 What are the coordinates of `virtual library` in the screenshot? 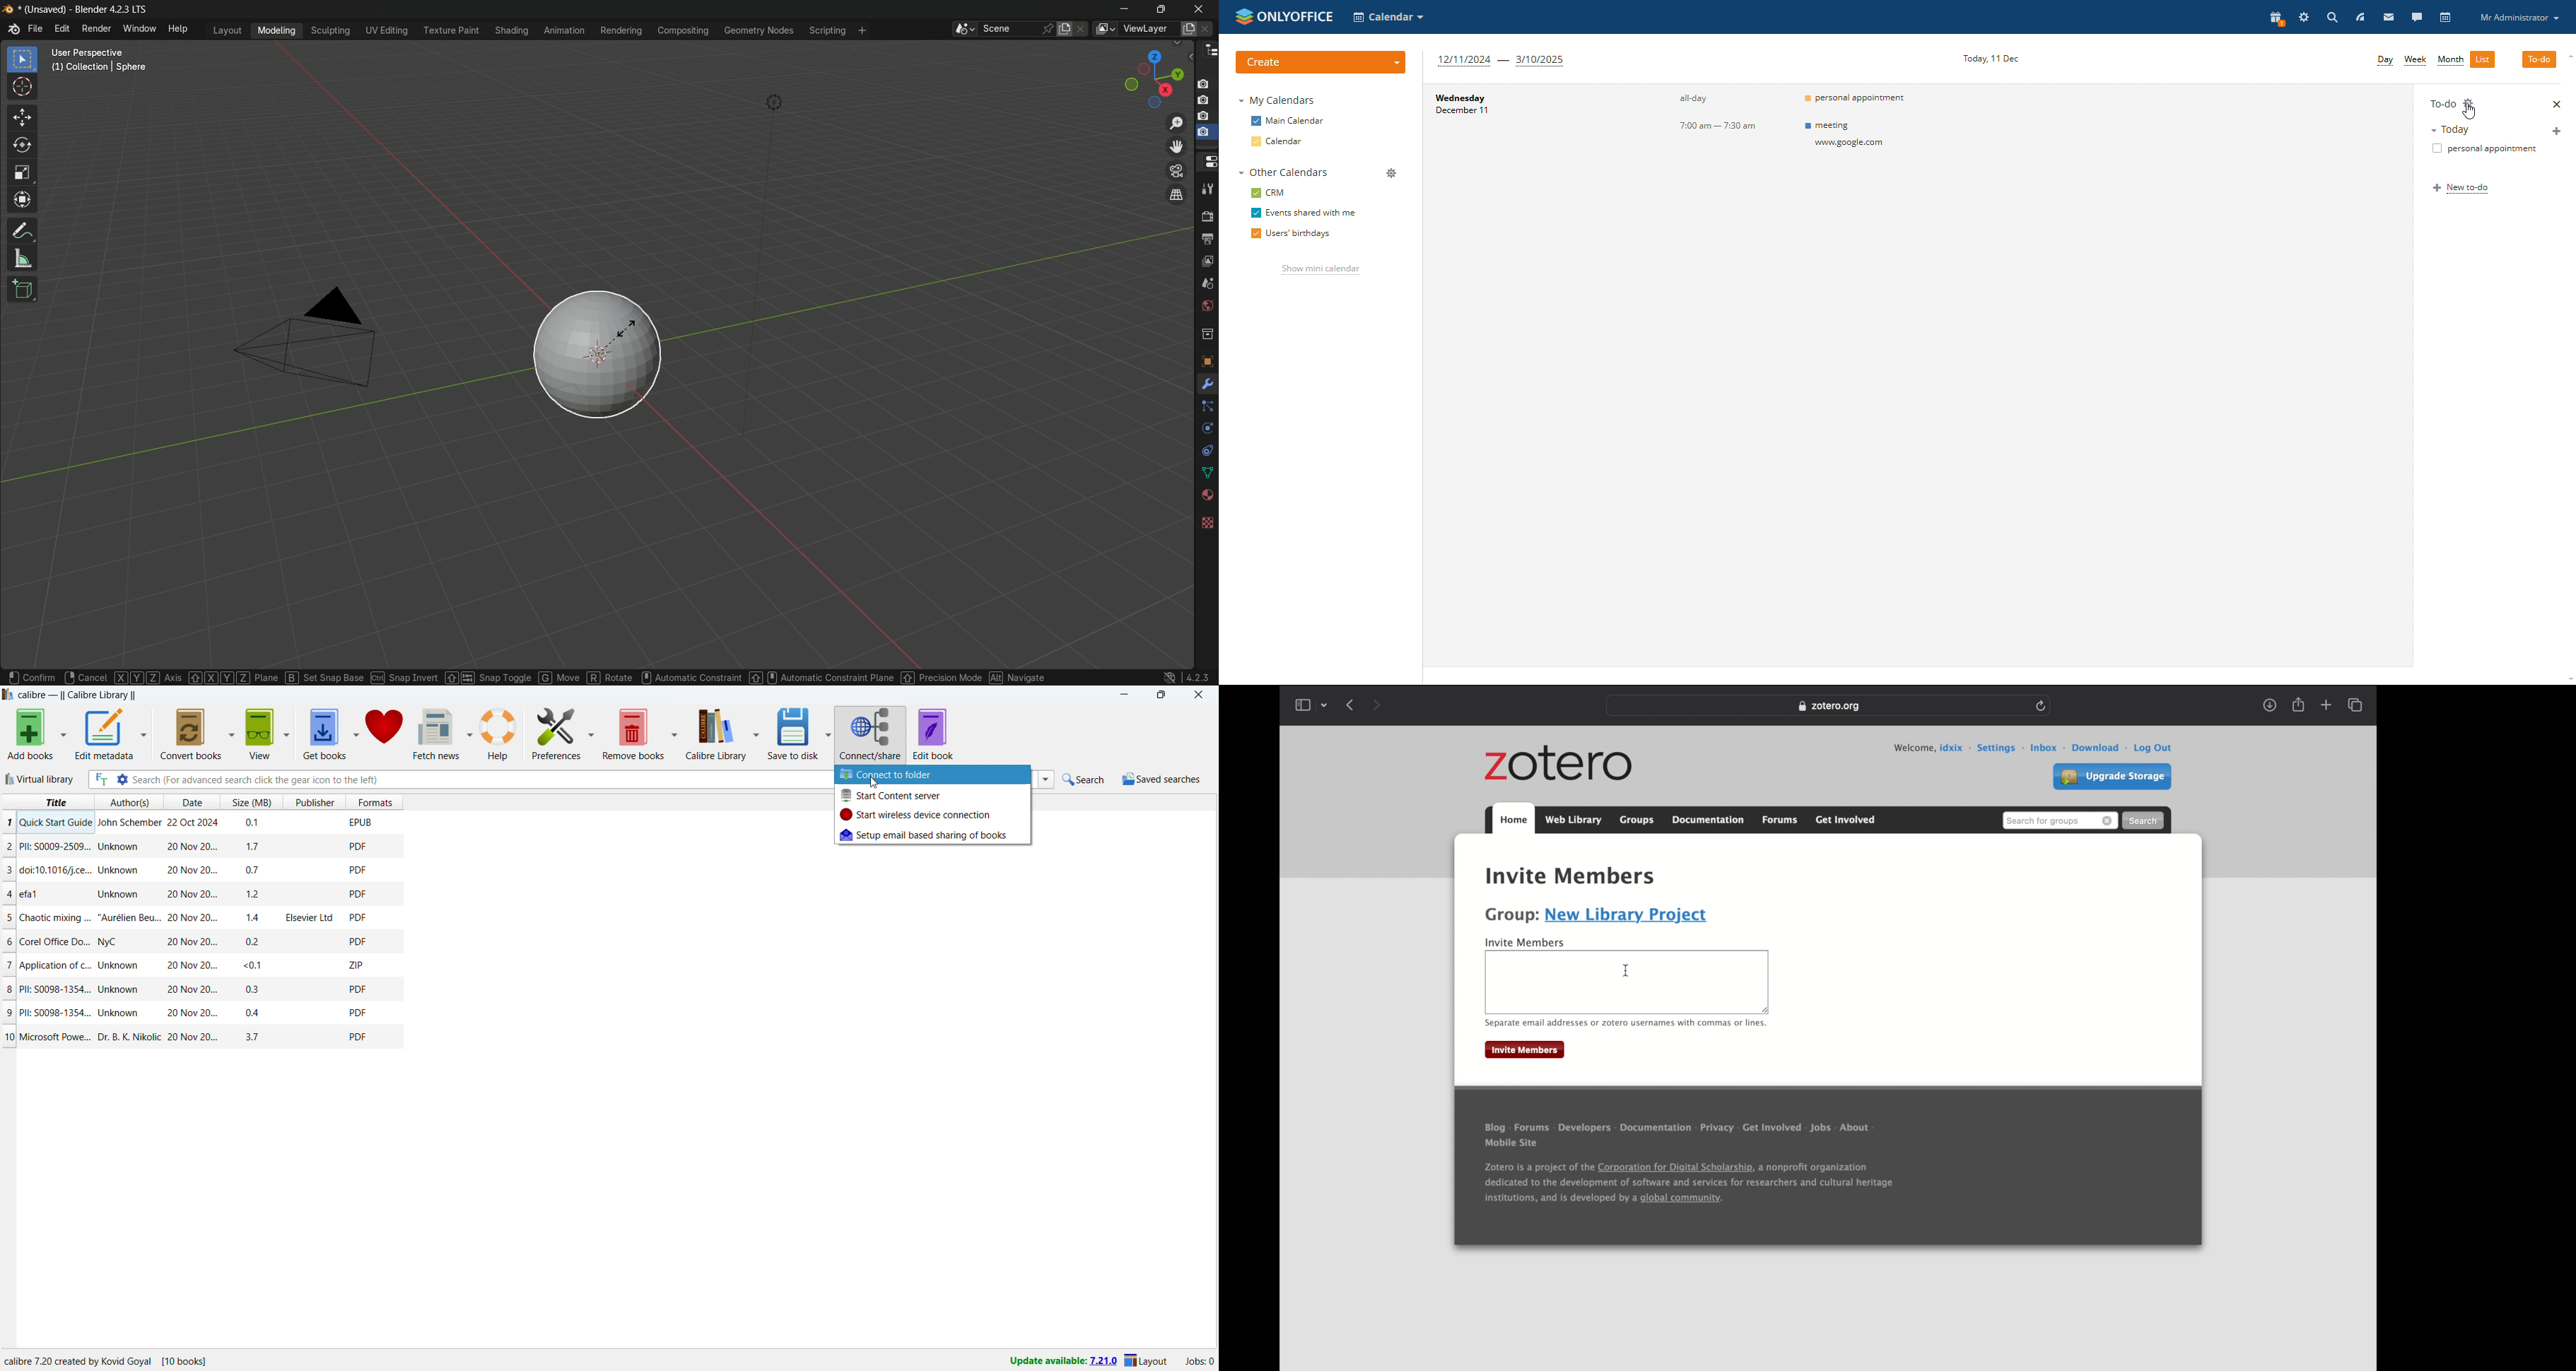 It's located at (40, 779).